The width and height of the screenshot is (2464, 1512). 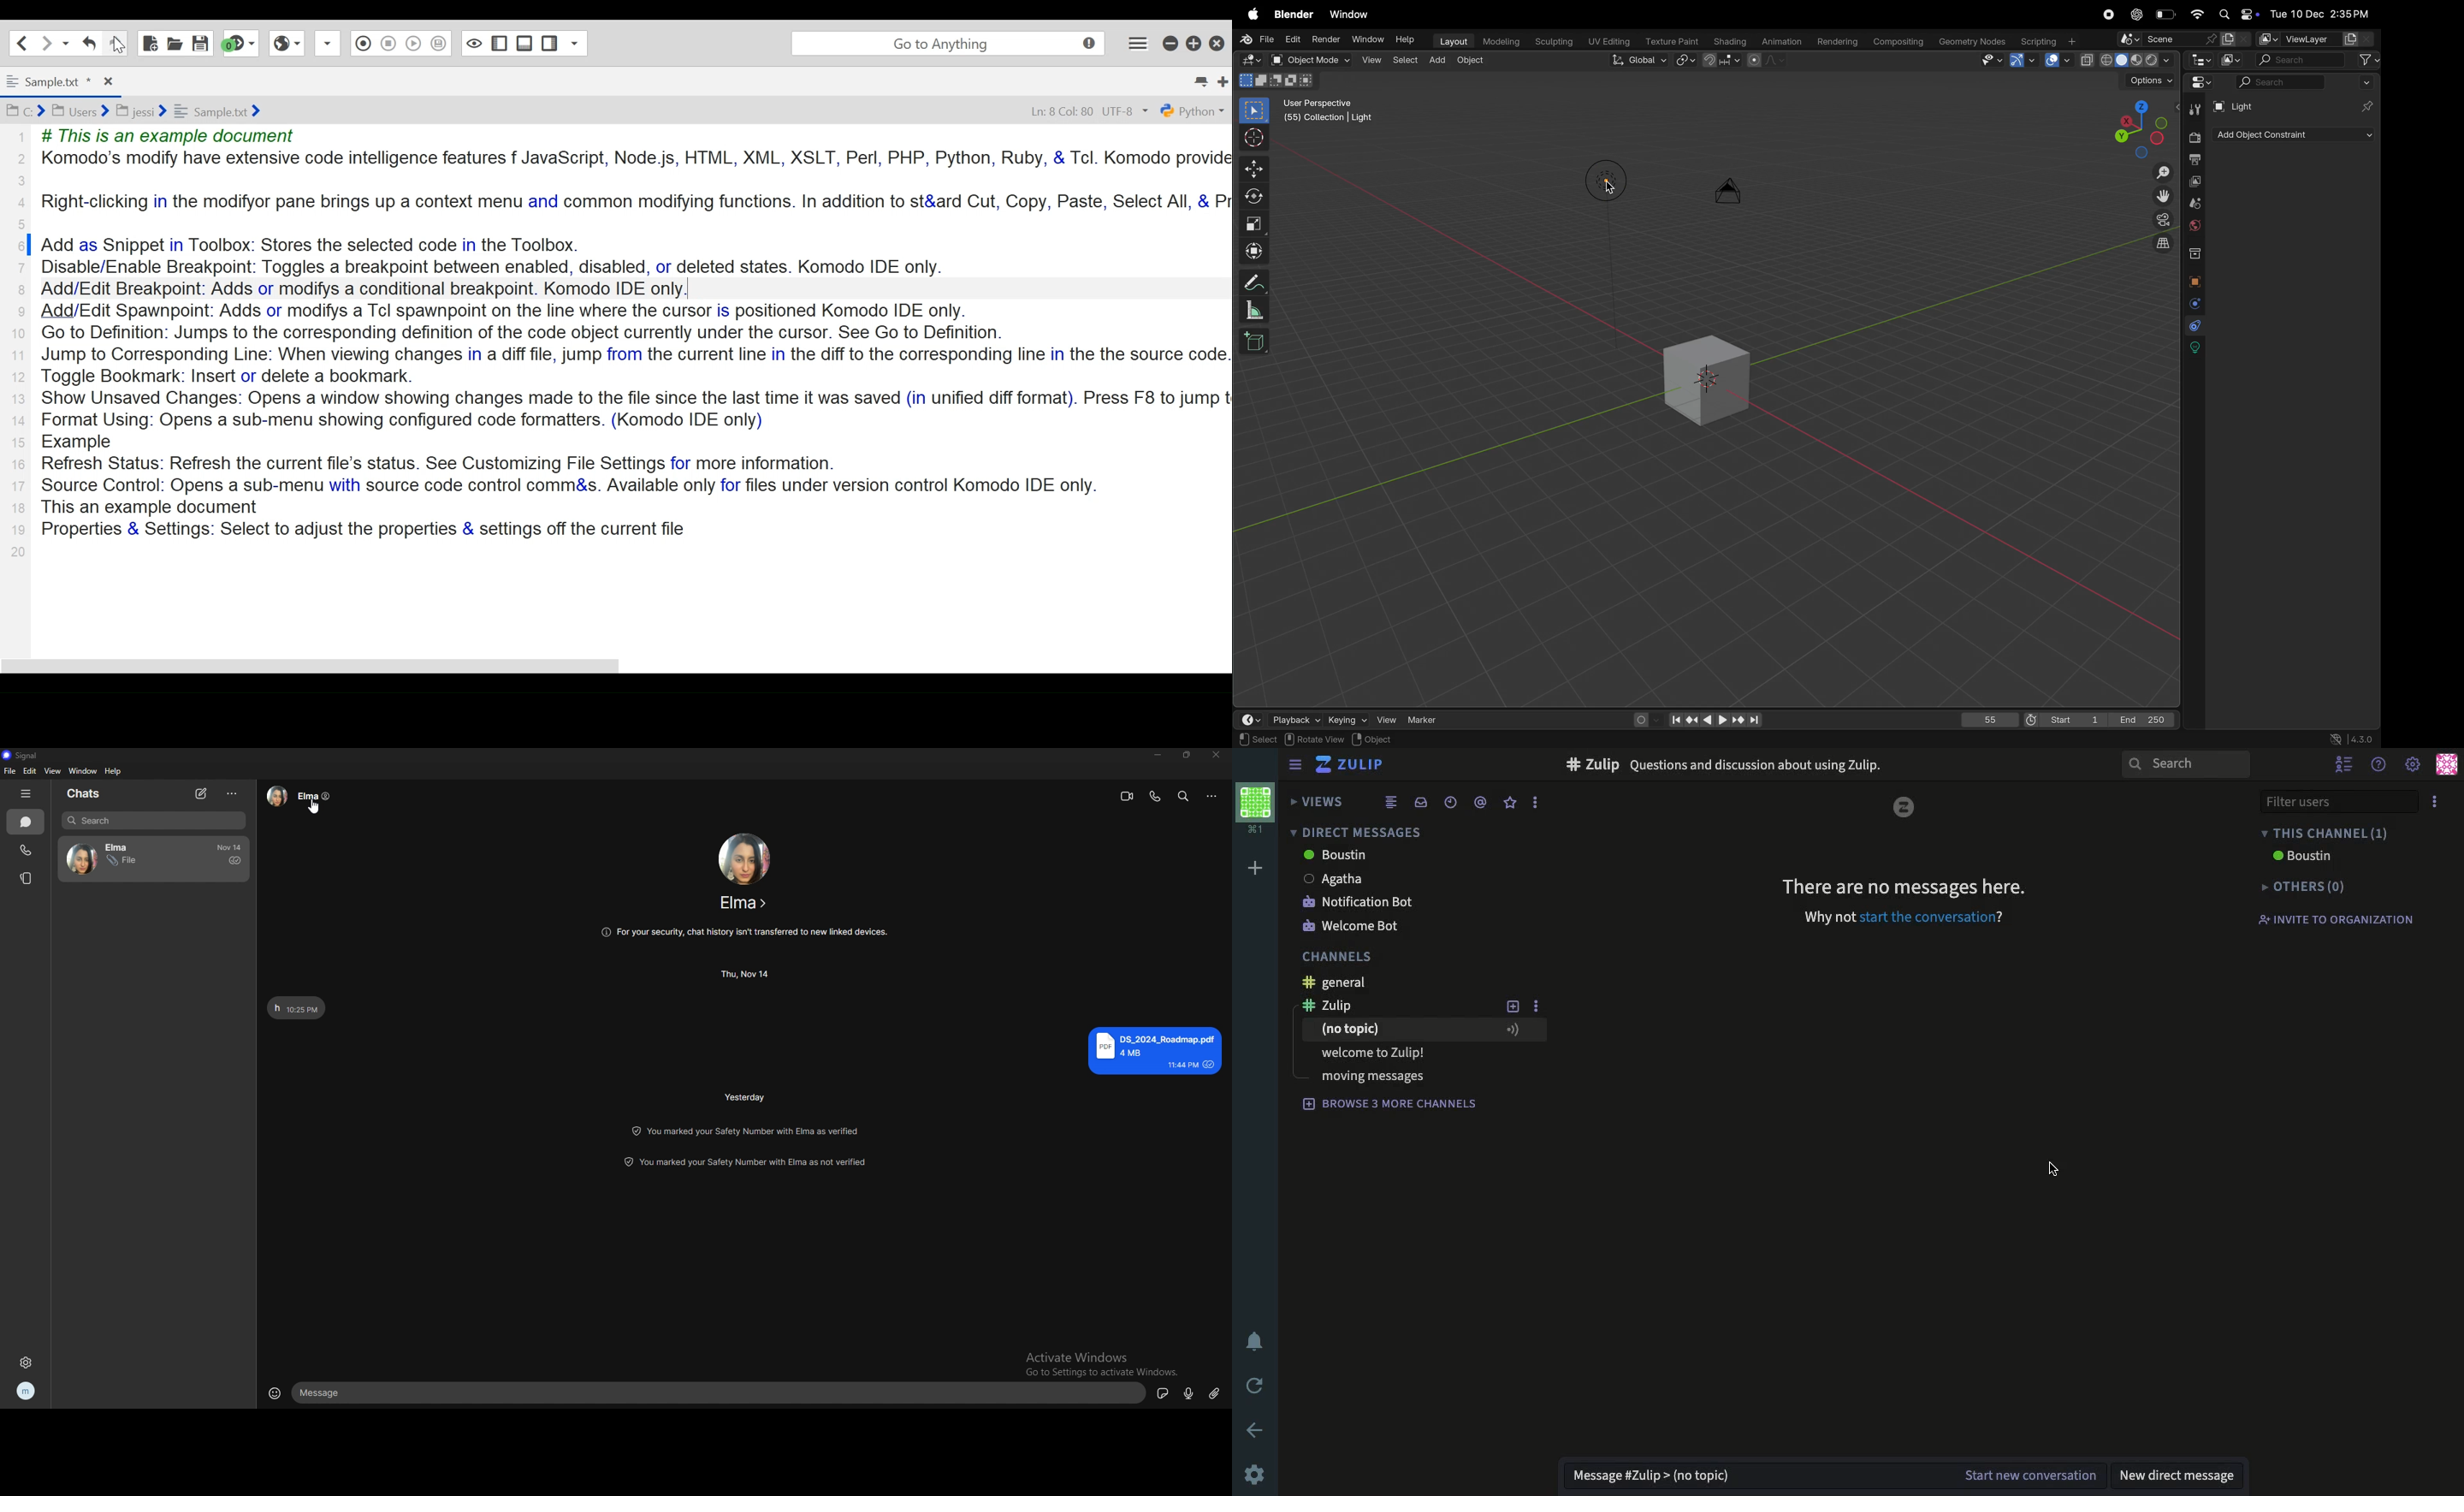 What do you see at coordinates (1391, 803) in the screenshot?
I see `combined feed` at bounding box center [1391, 803].